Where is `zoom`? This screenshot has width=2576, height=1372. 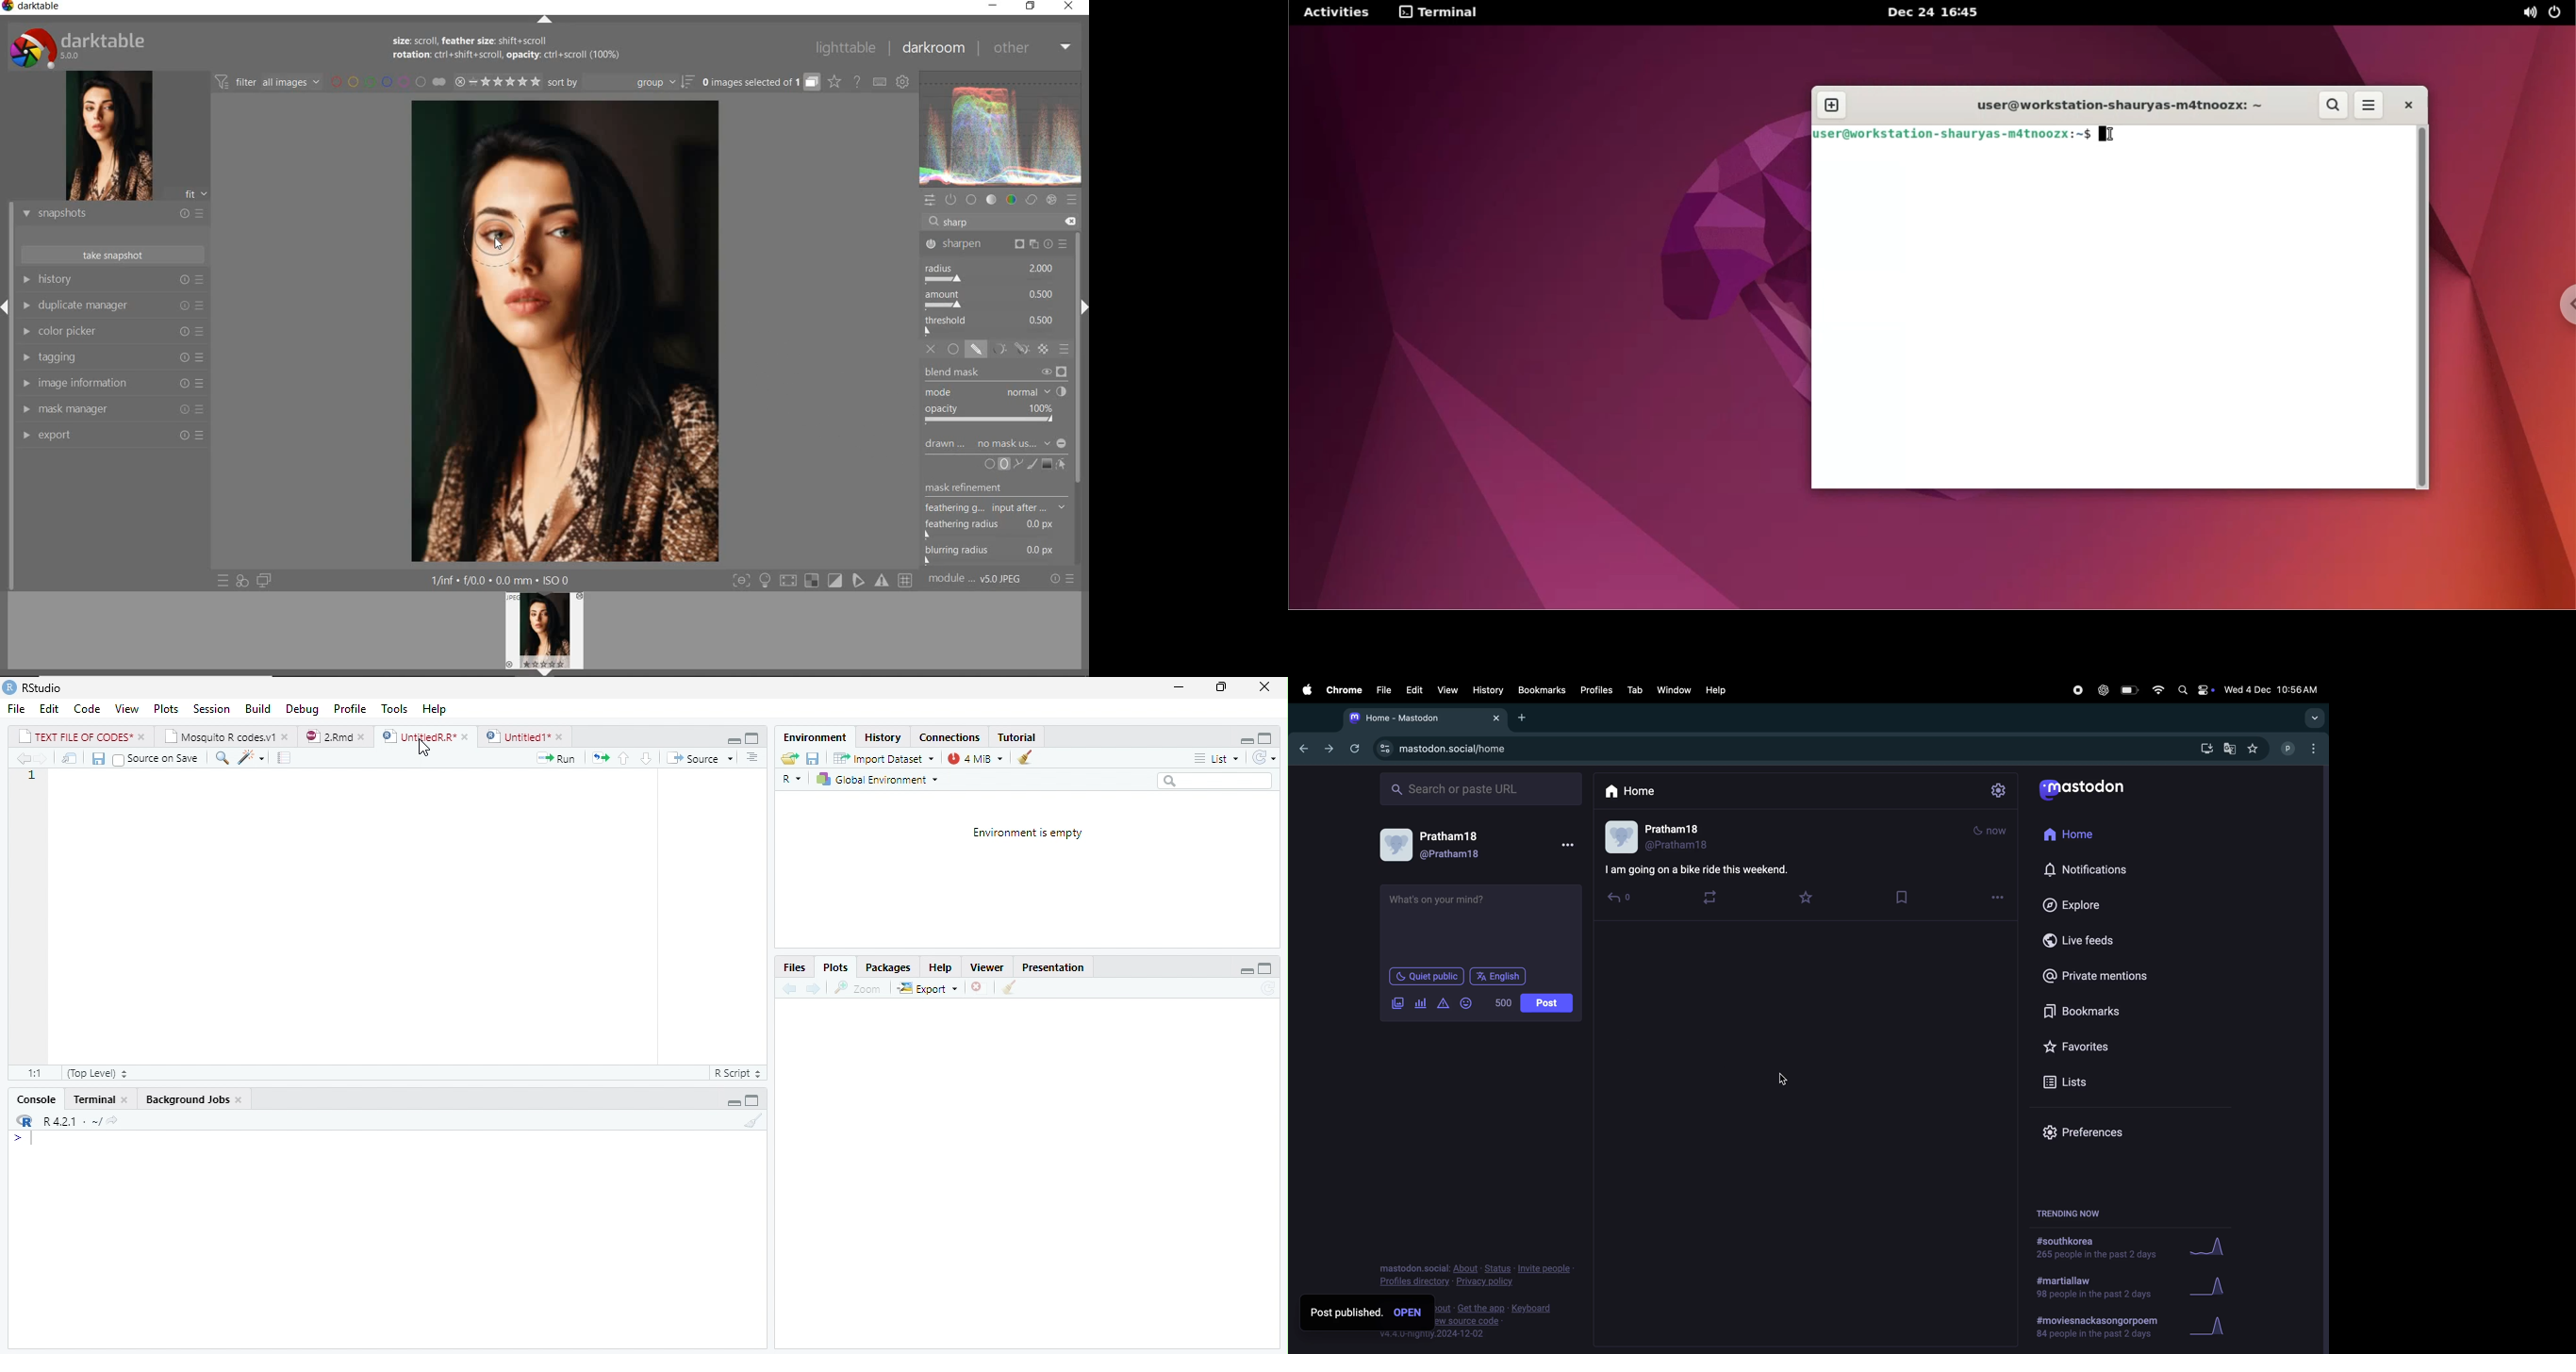 zoom is located at coordinates (862, 988).